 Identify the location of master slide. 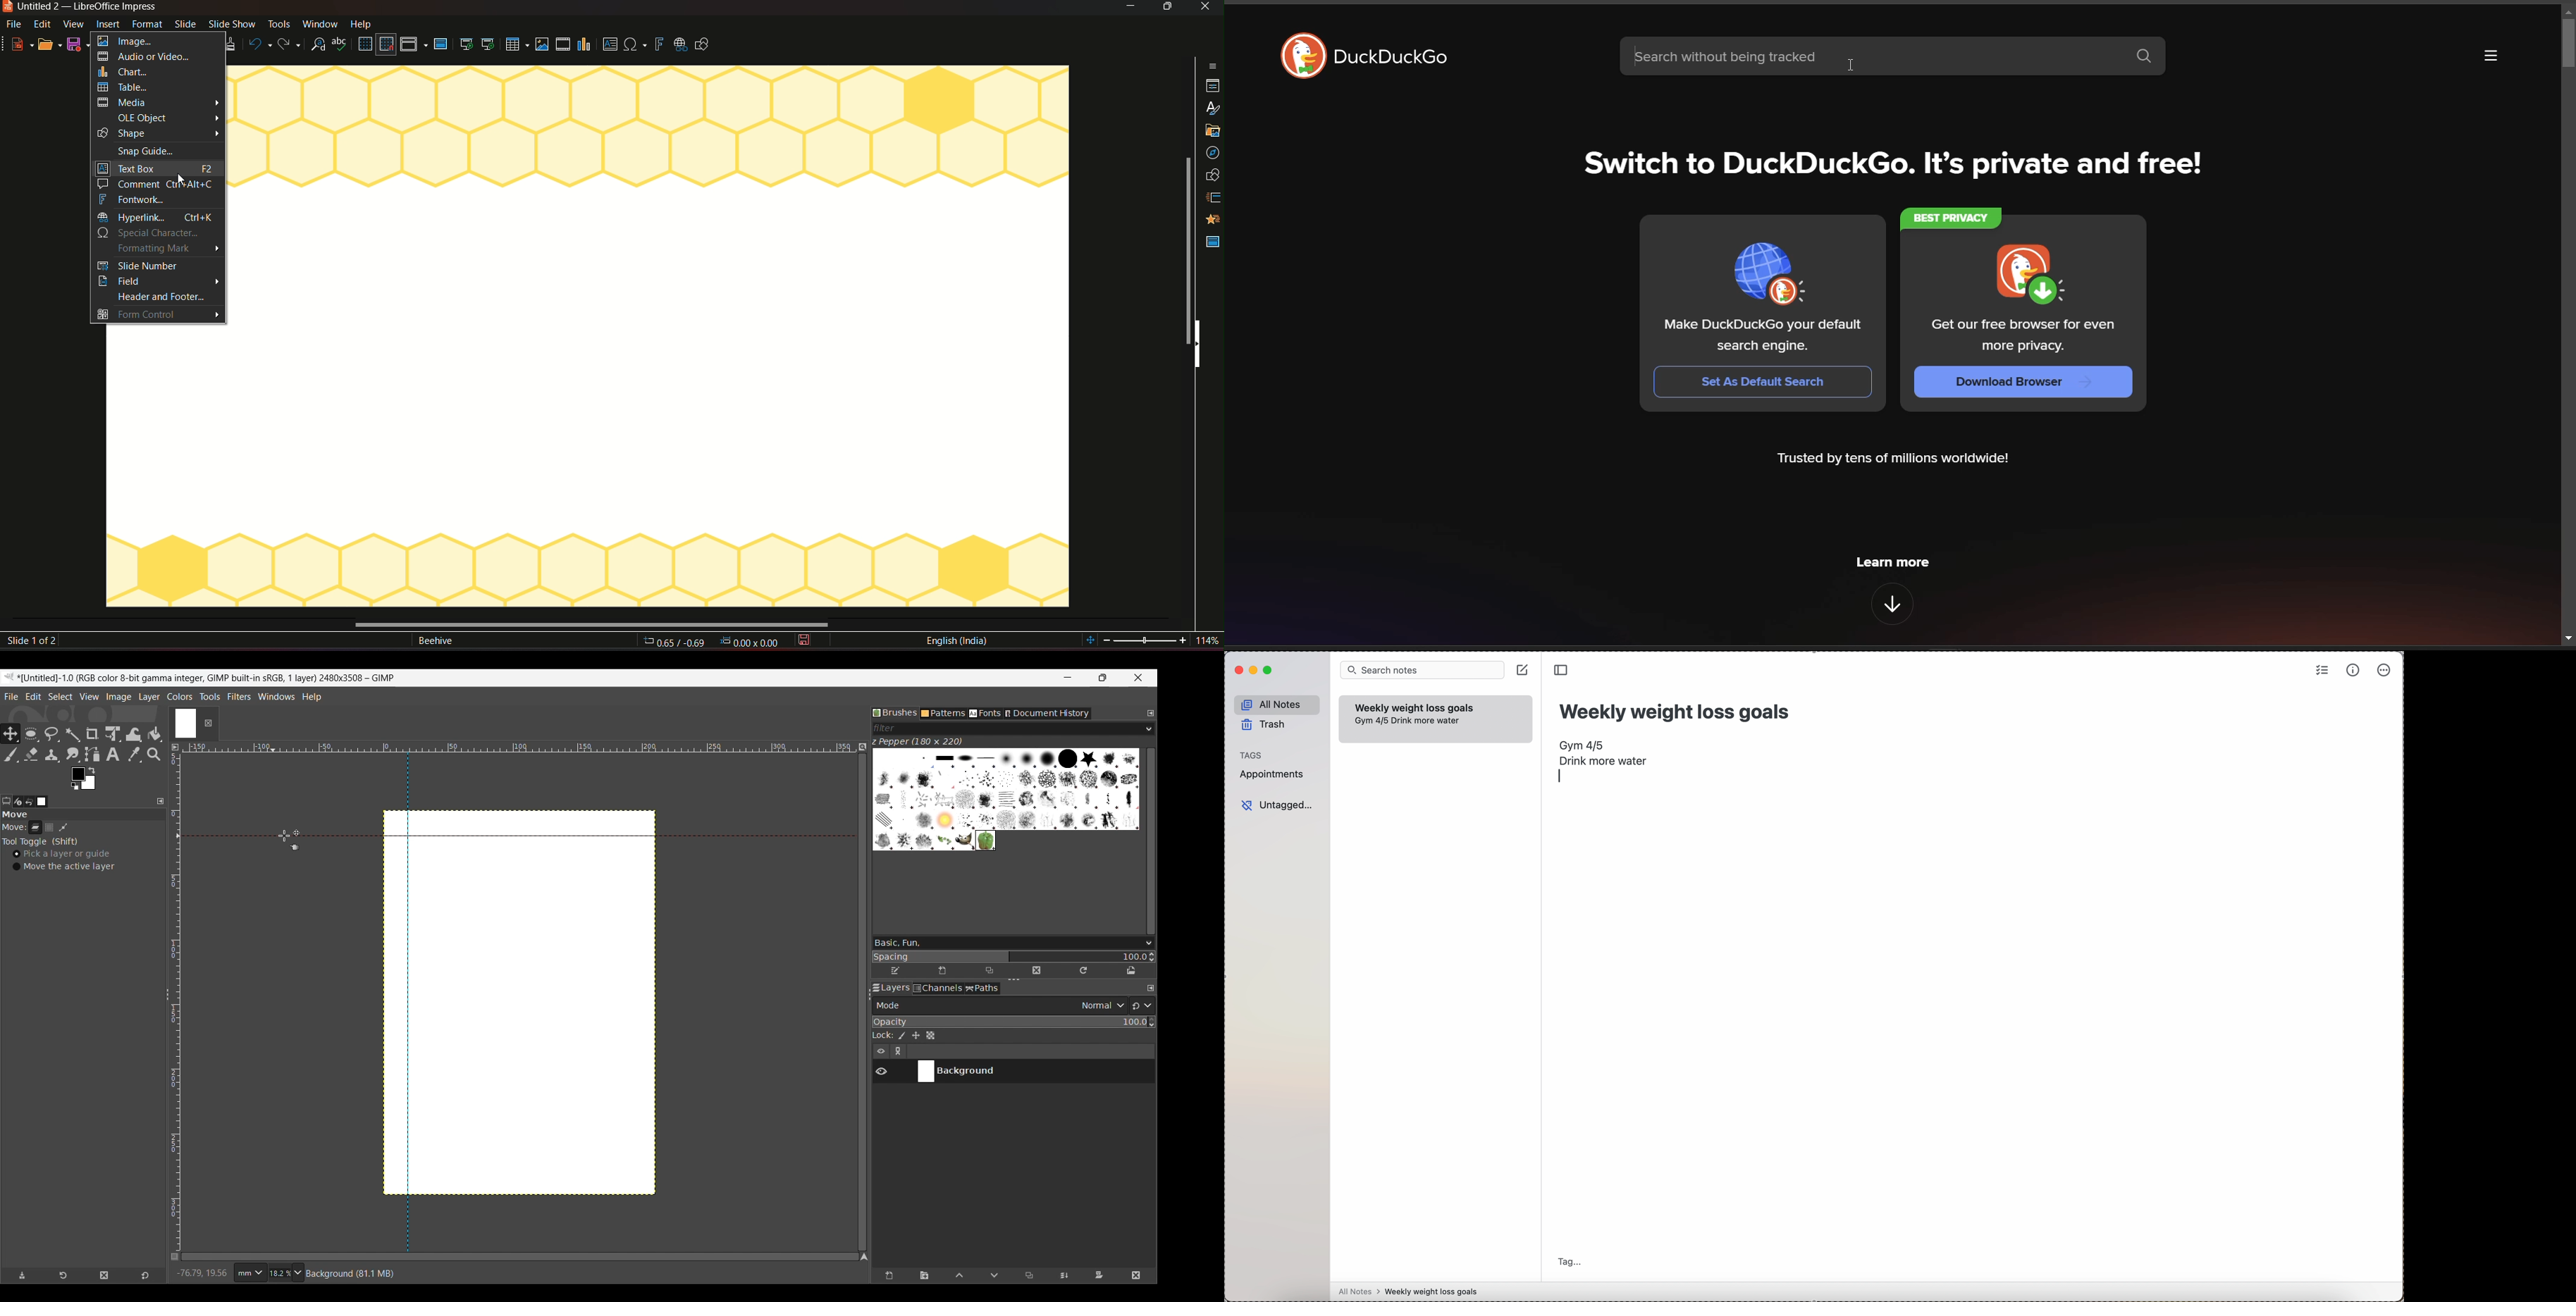
(1212, 241).